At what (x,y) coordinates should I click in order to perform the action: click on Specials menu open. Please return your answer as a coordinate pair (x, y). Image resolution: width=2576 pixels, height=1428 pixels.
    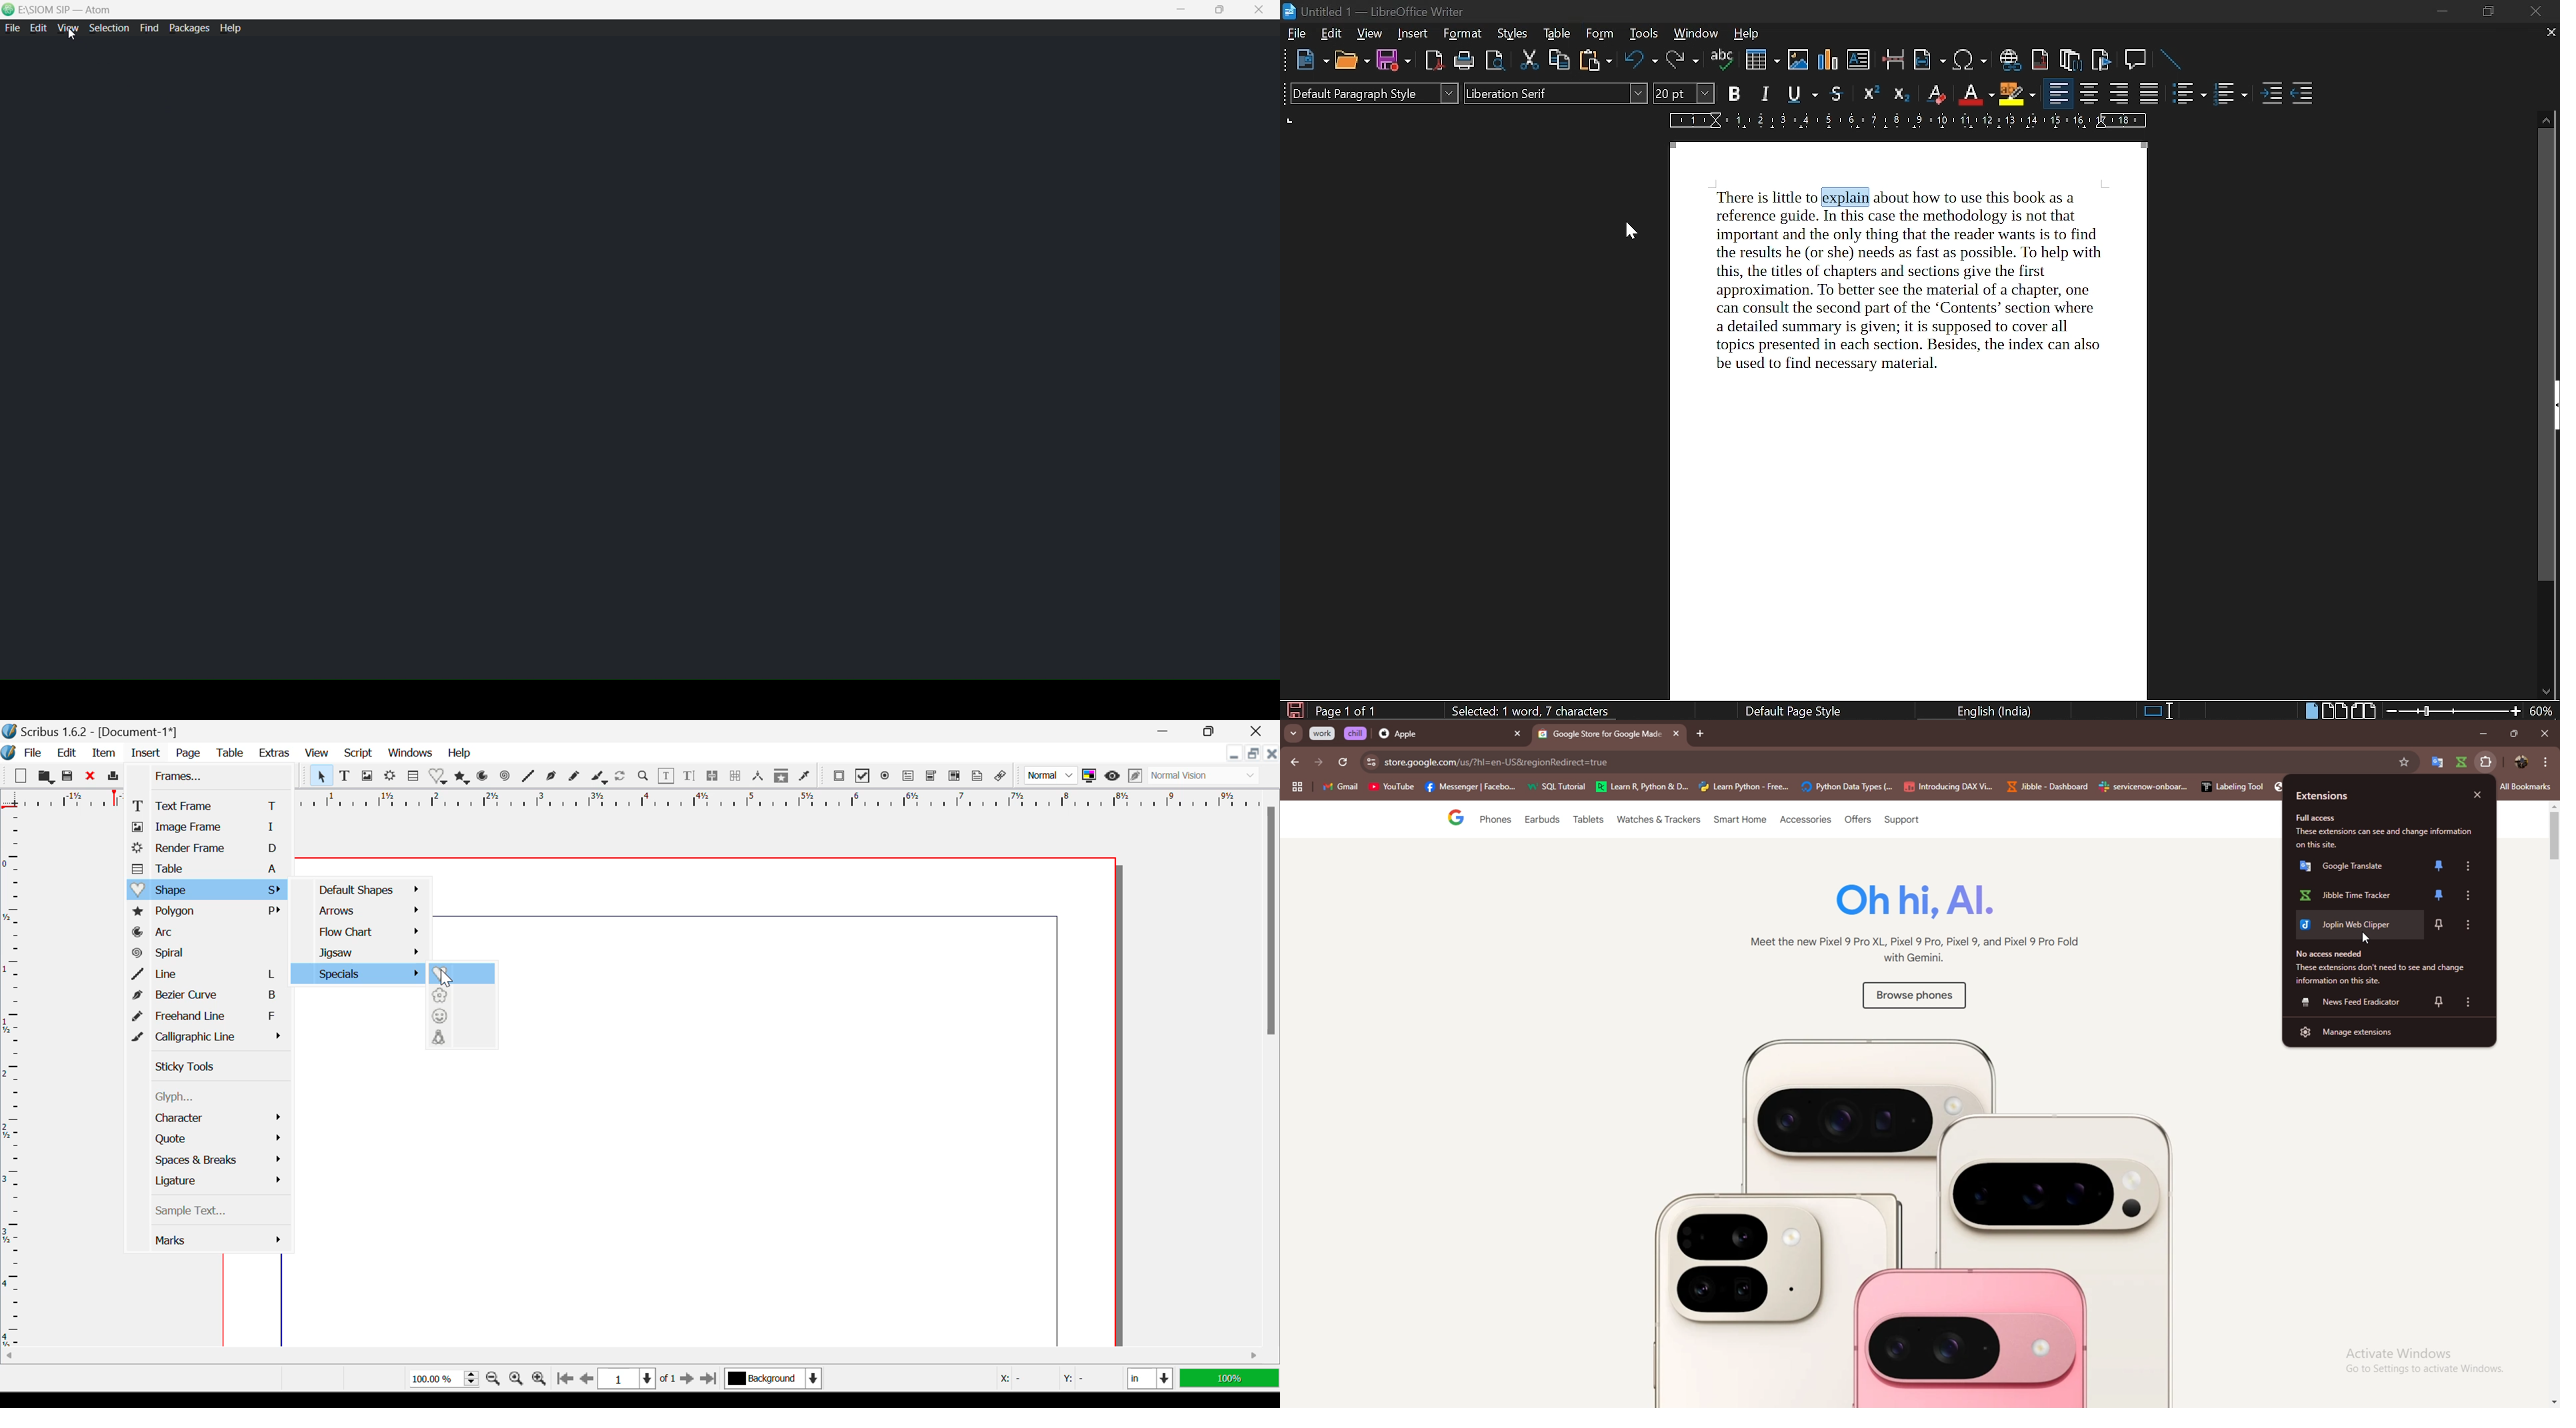
    Looking at the image, I should click on (359, 973).